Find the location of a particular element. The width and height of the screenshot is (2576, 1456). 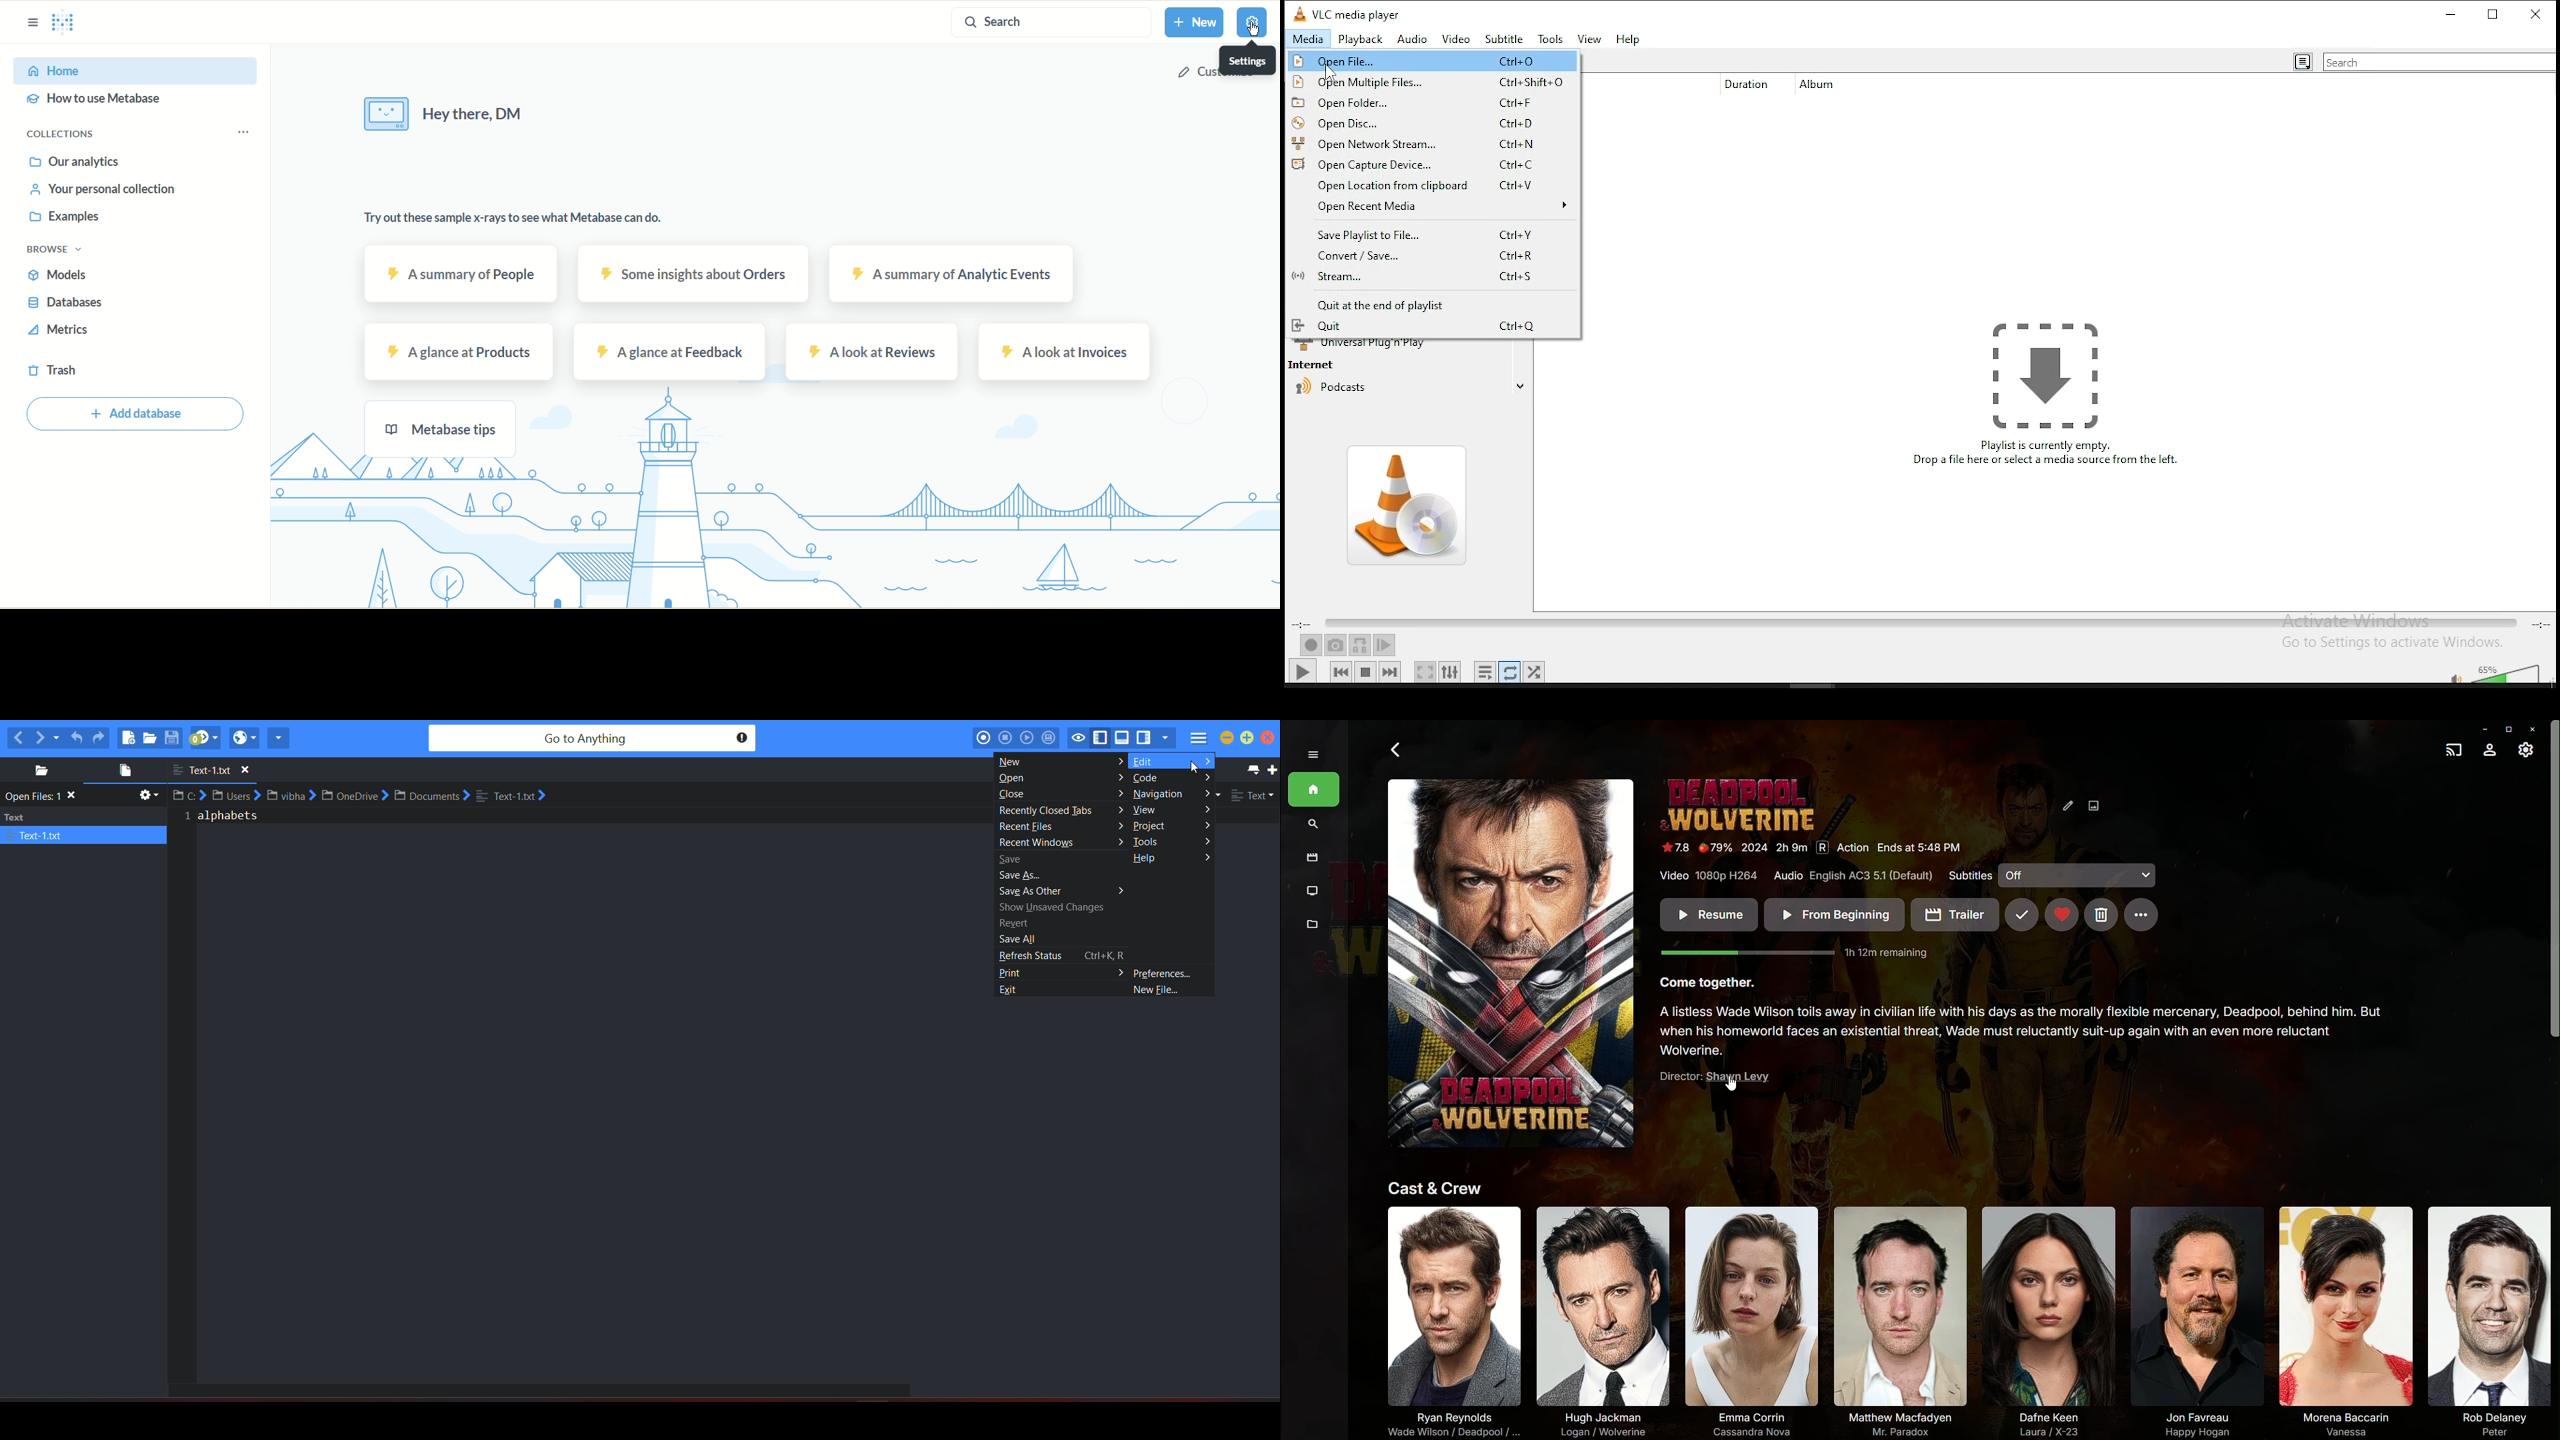

elapsed time is located at coordinates (1302, 625).